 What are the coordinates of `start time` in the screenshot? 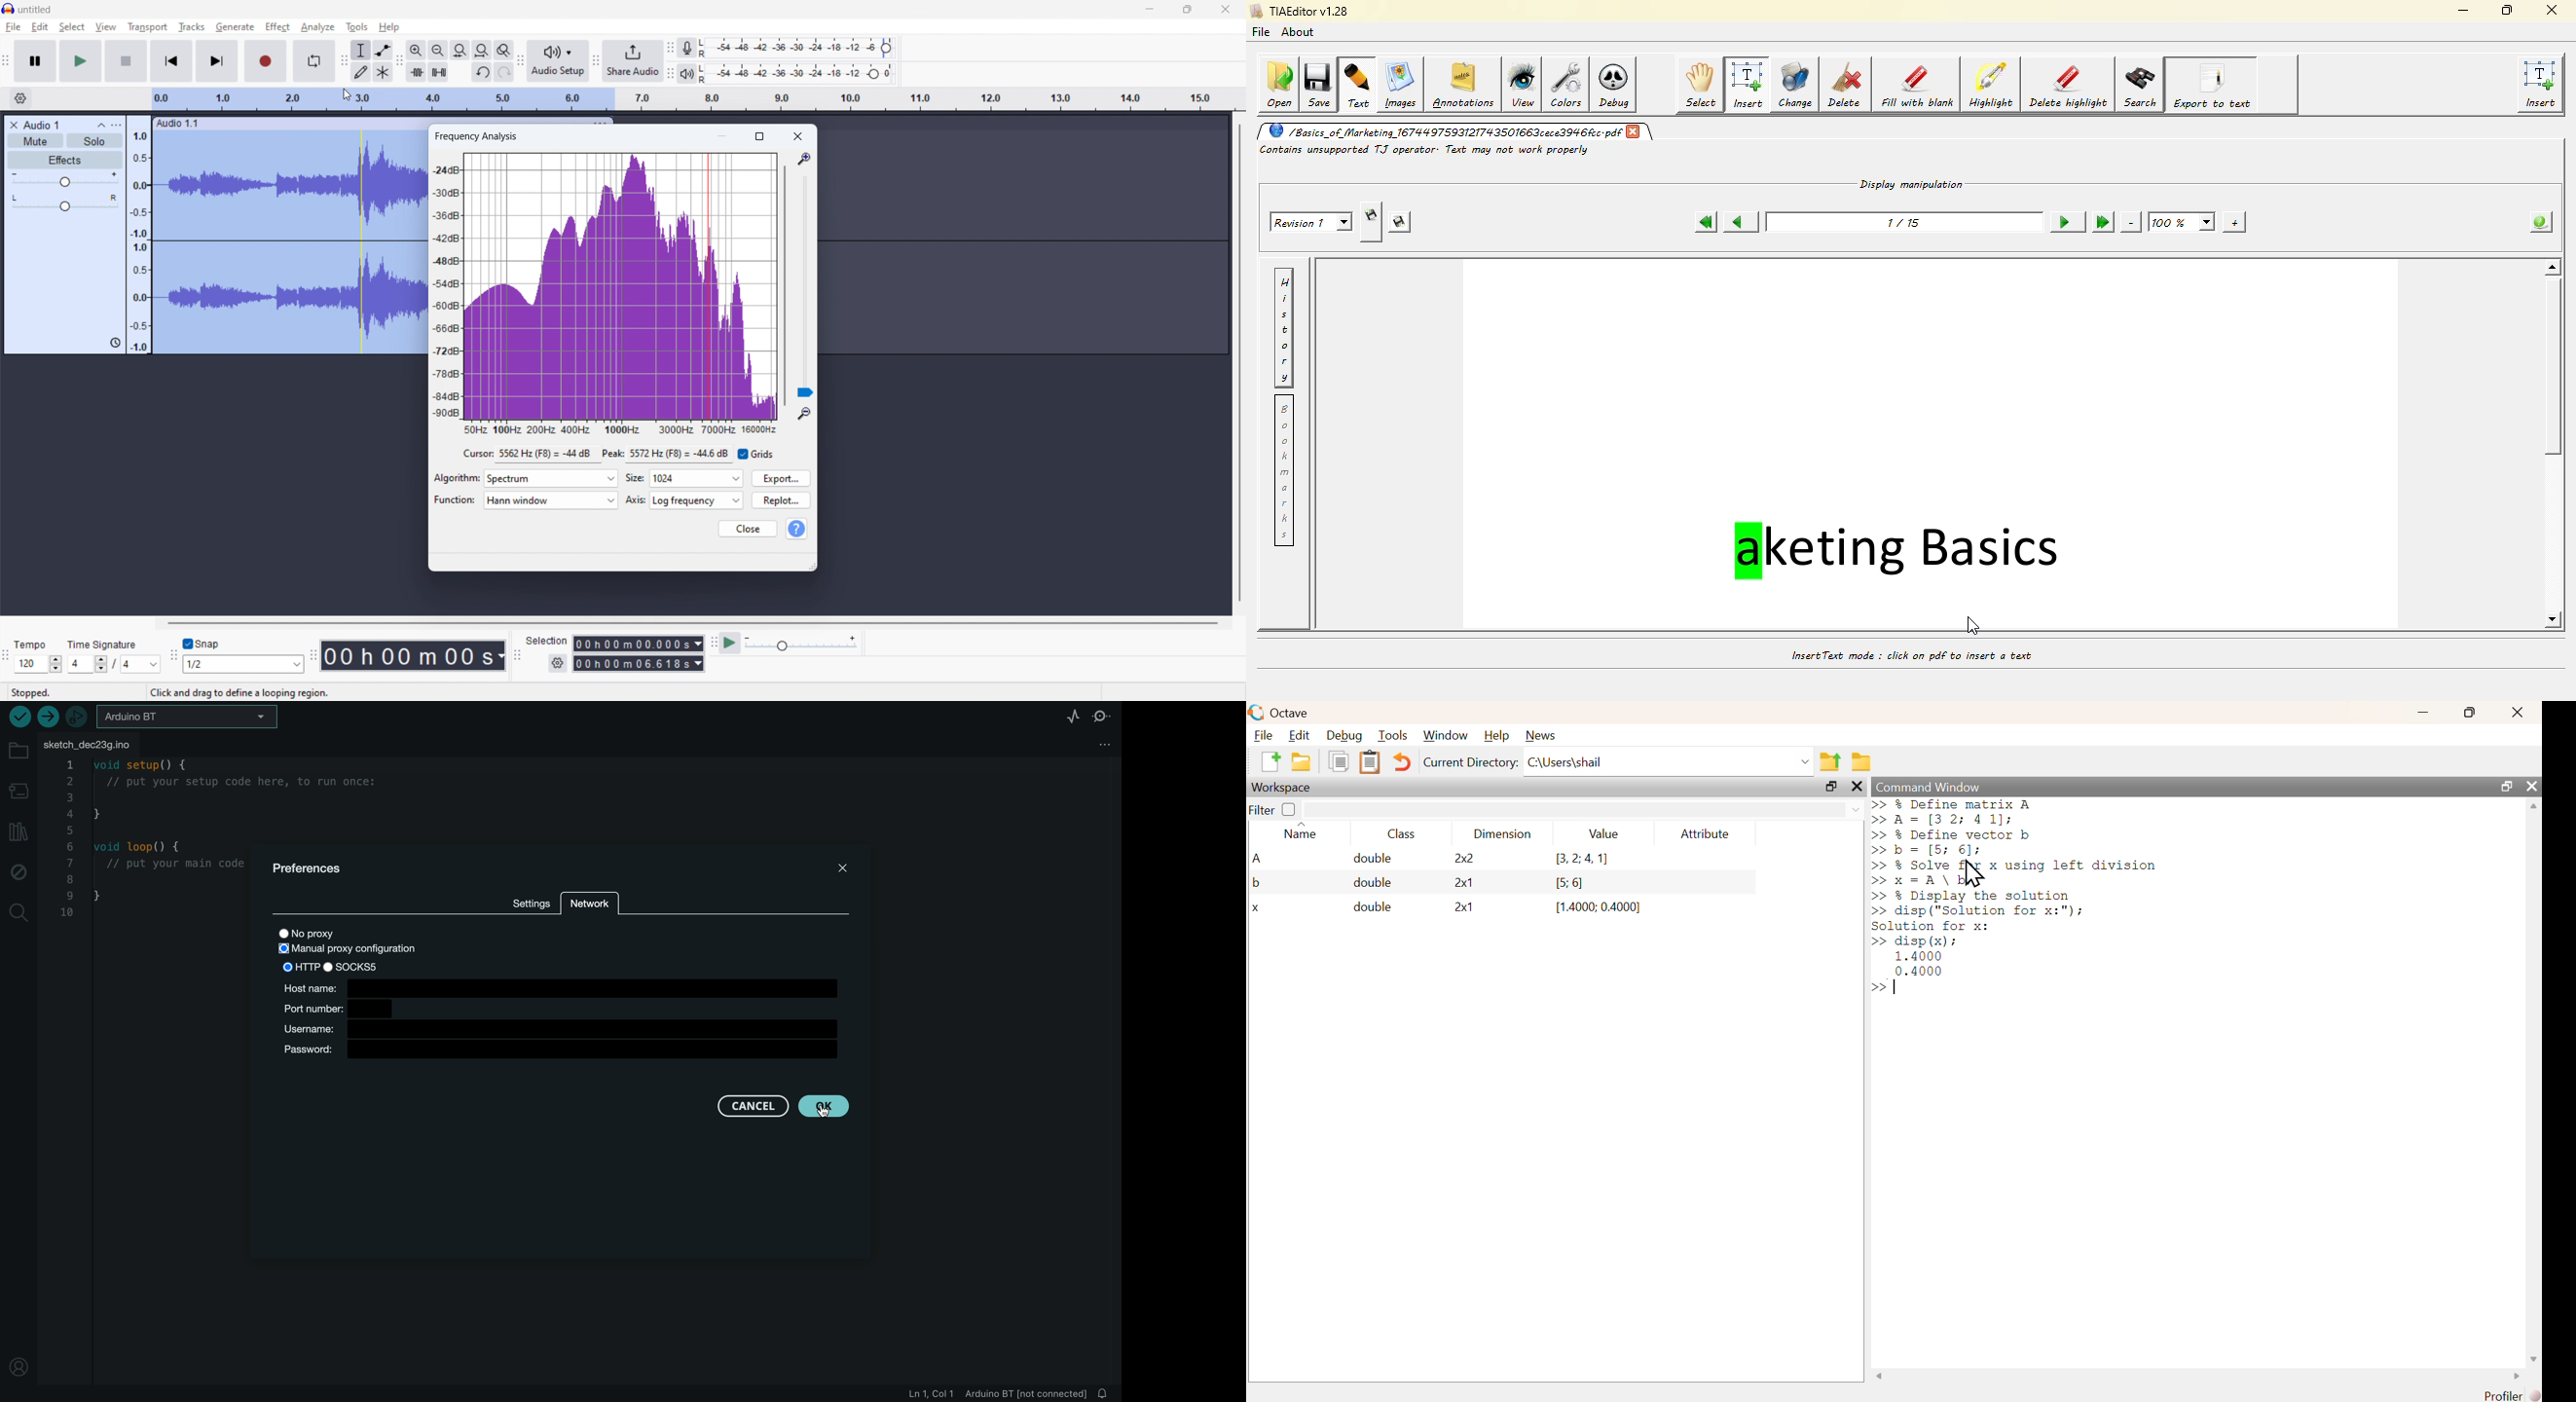 It's located at (639, 644).